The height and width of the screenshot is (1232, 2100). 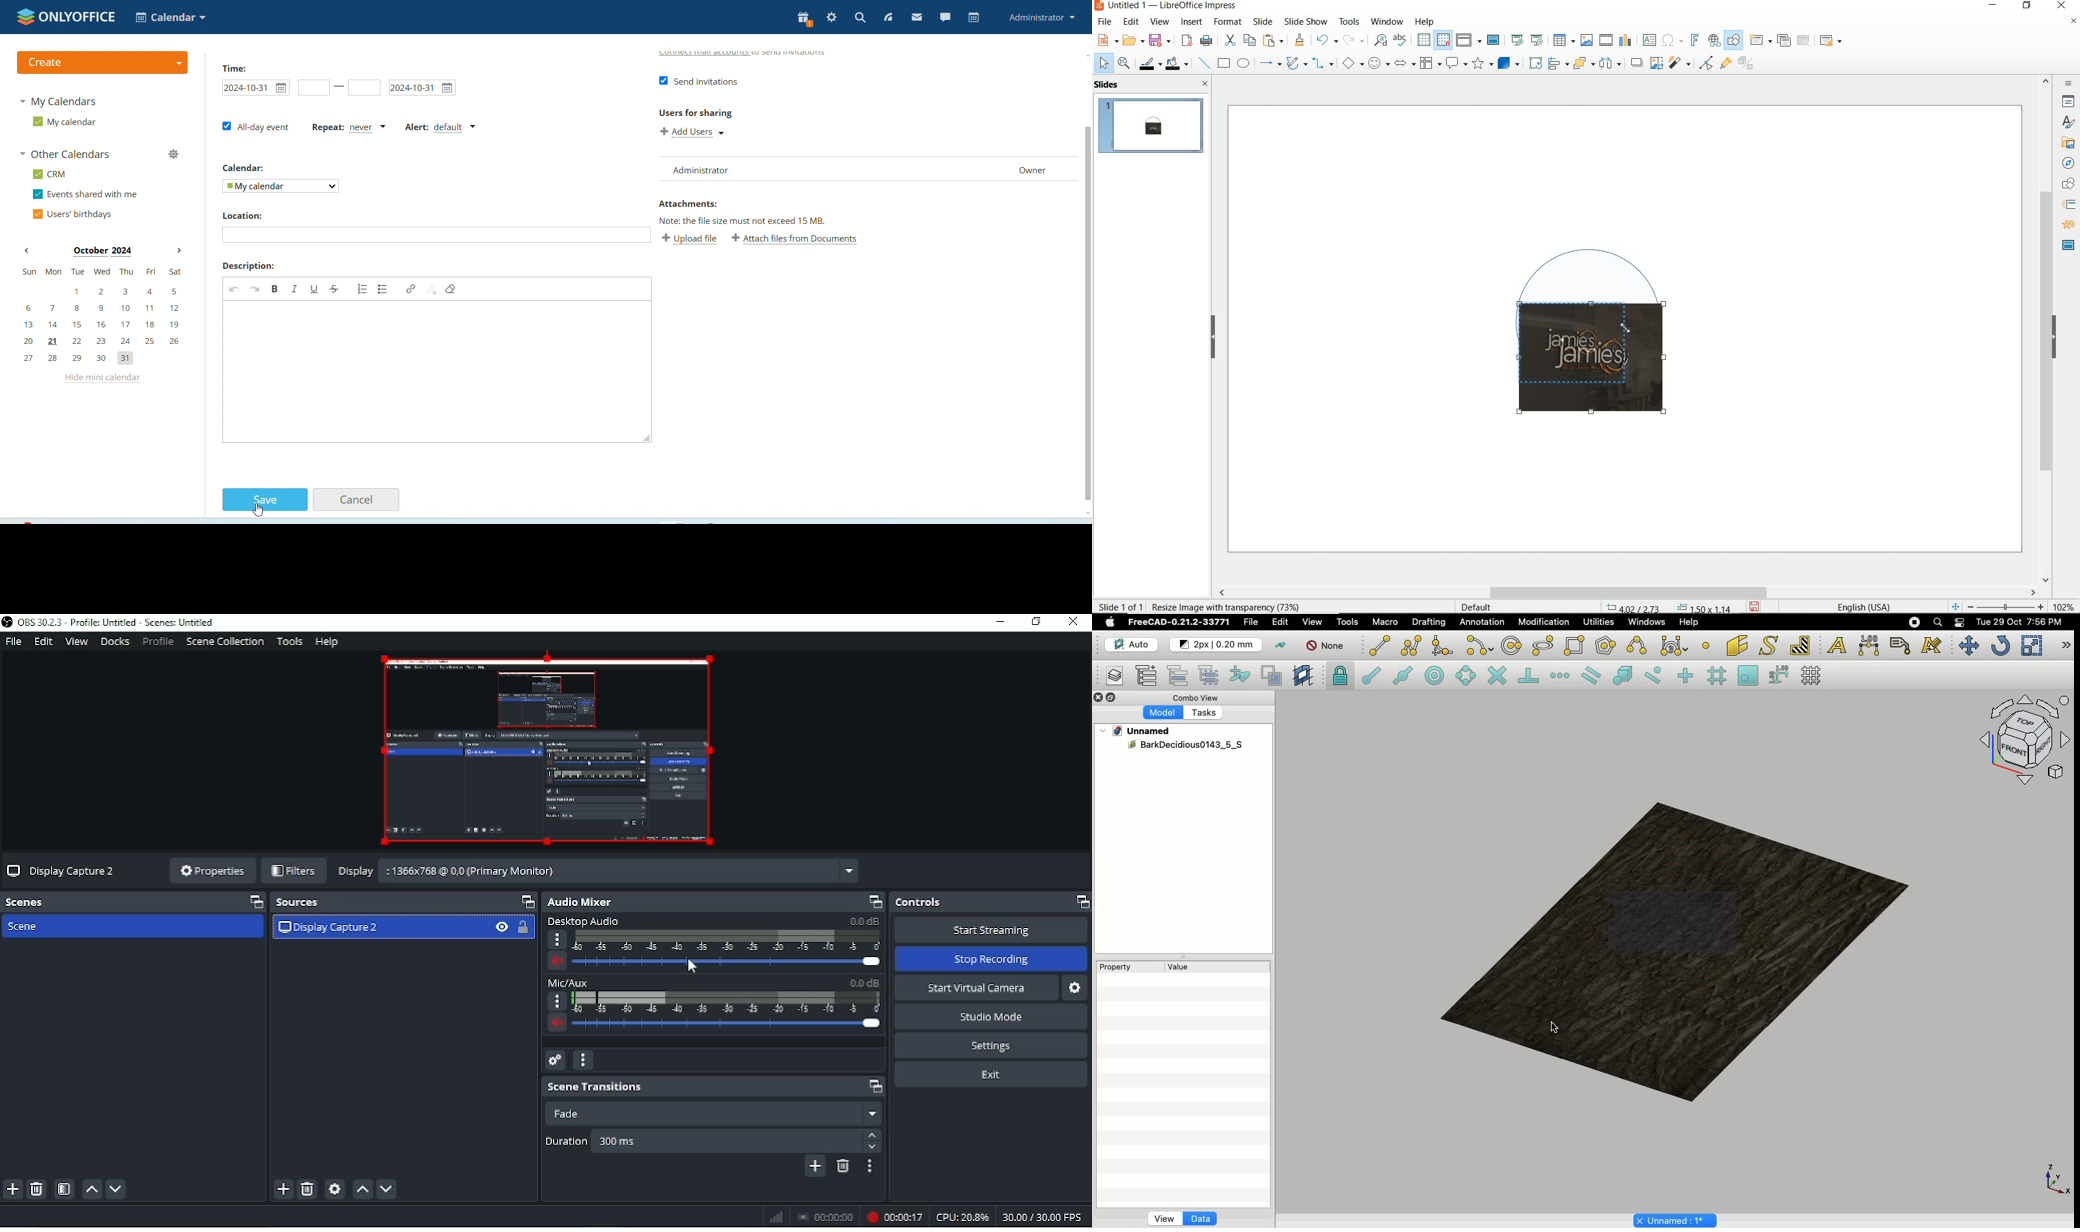 I want to click on Docks, so click(x=115, y=642).